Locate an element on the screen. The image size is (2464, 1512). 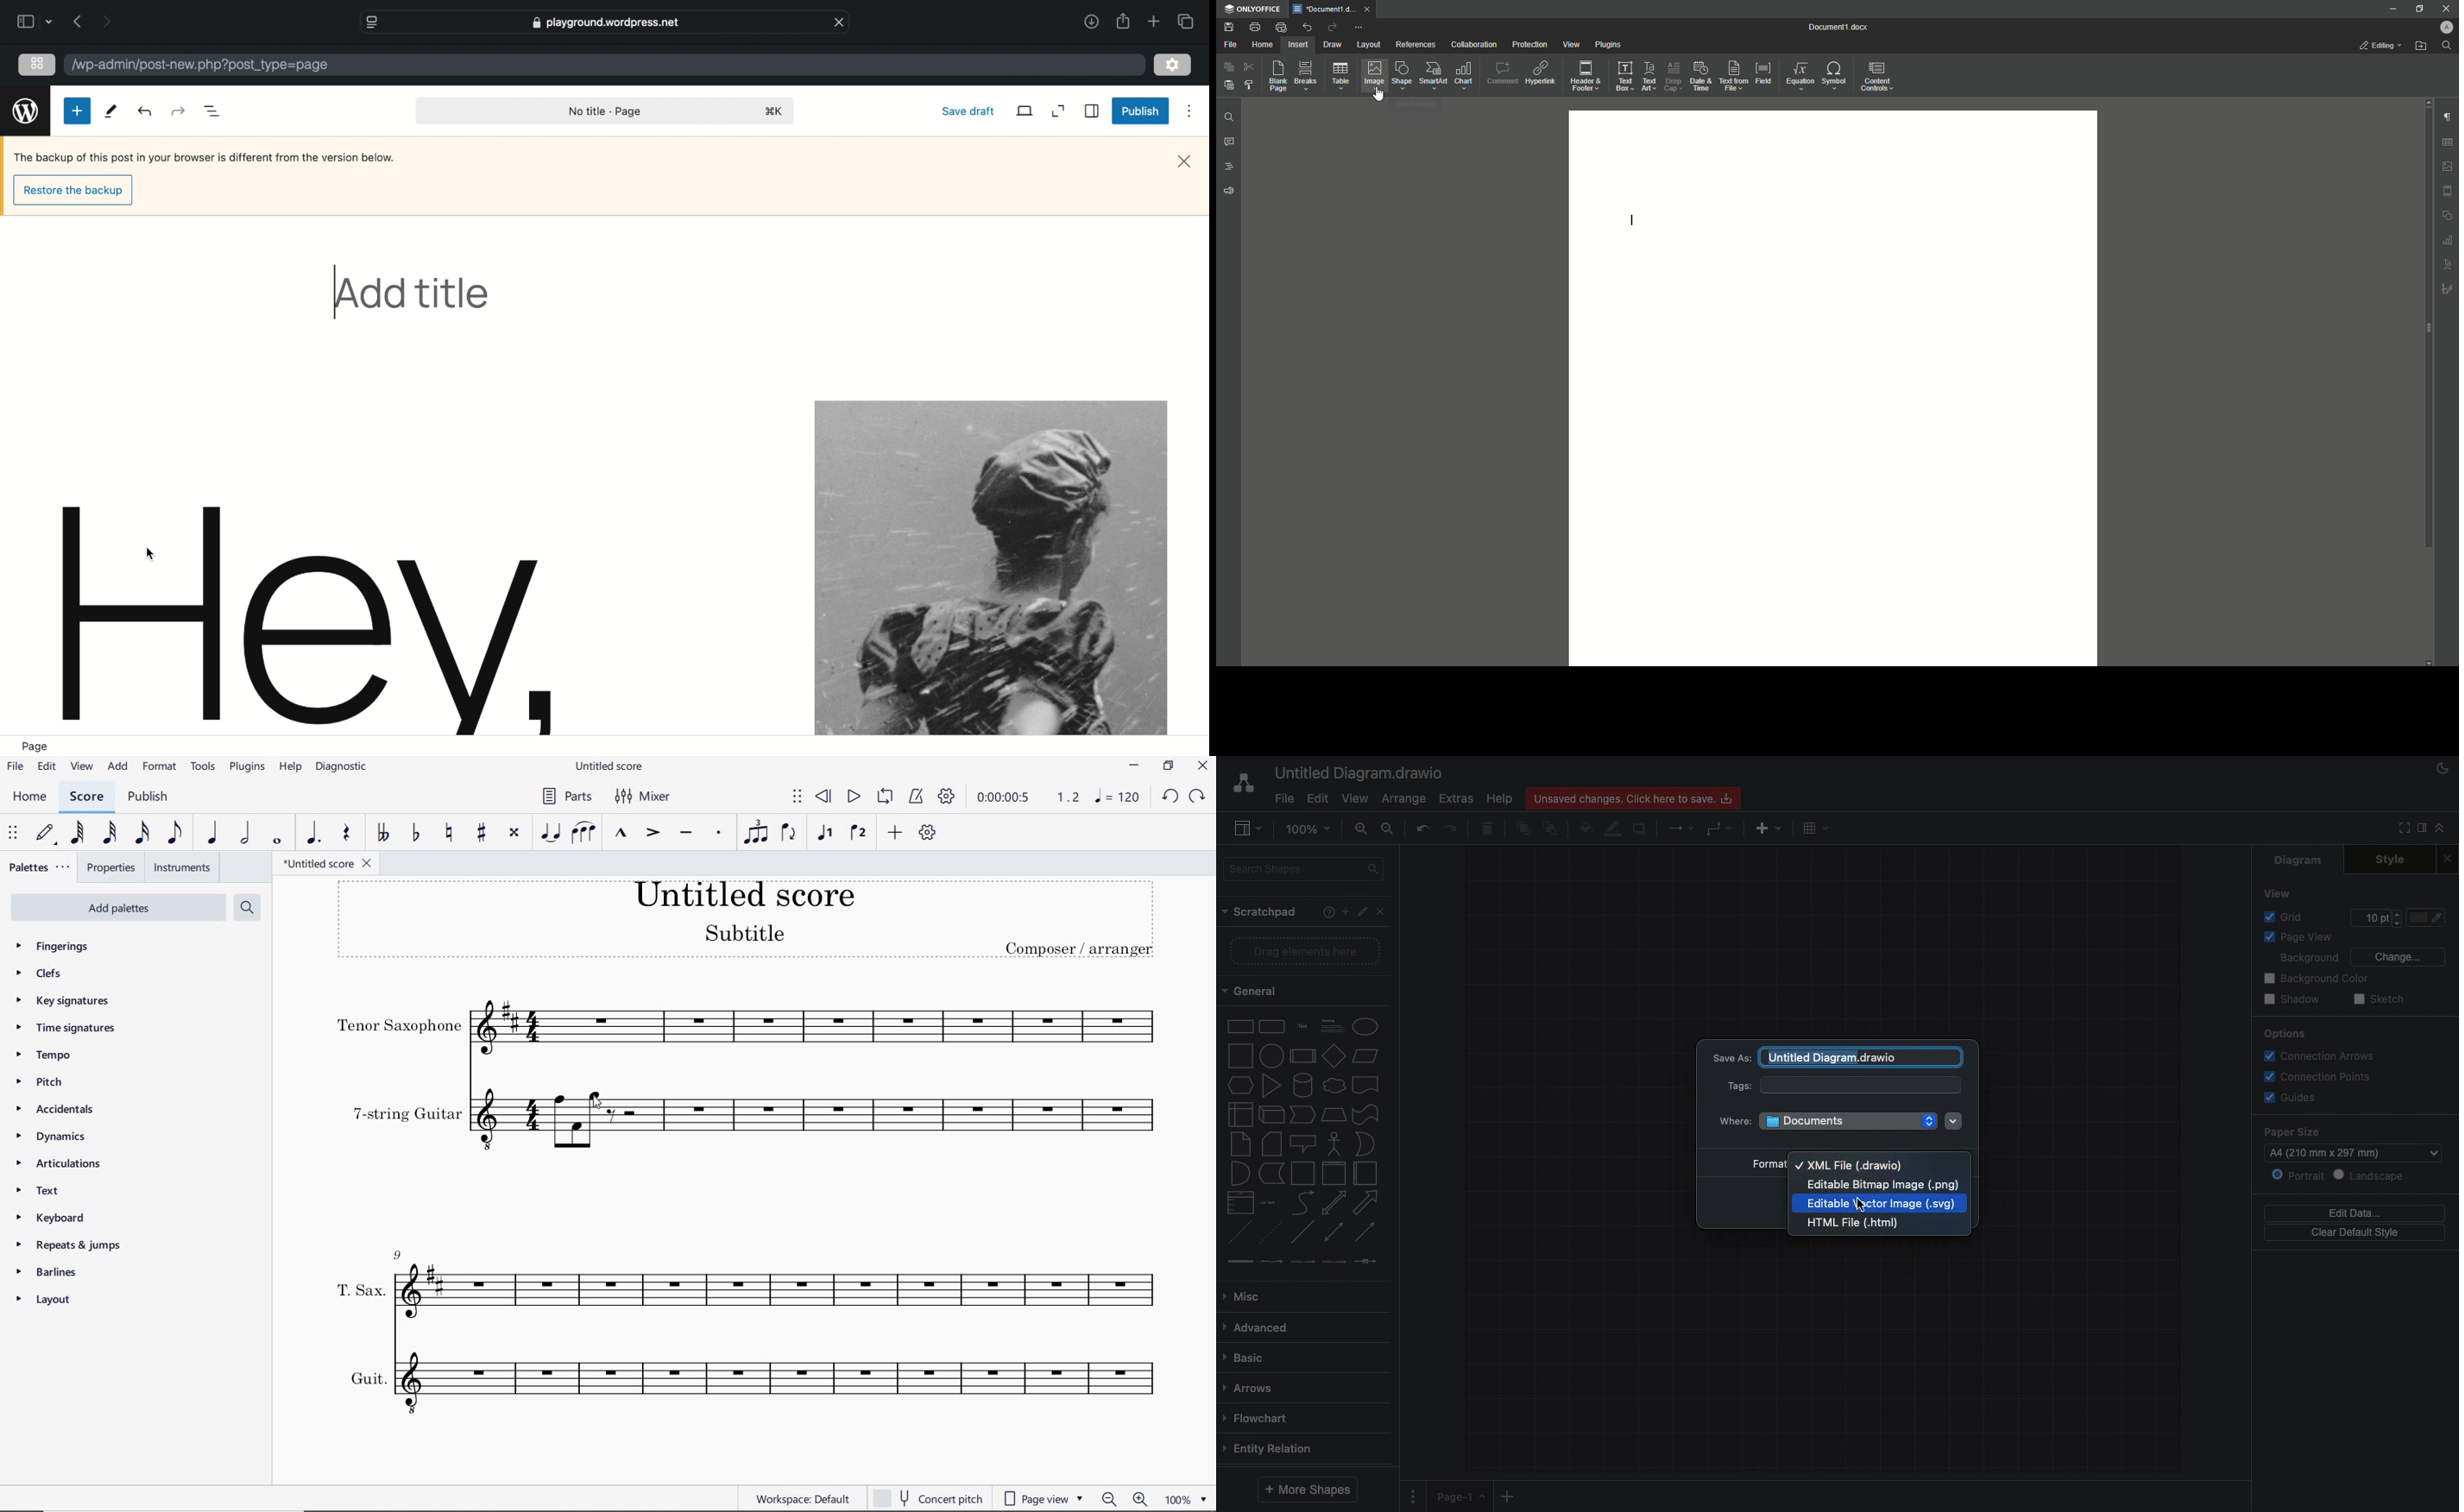
MARCATO is located at coordinates (621, 834).